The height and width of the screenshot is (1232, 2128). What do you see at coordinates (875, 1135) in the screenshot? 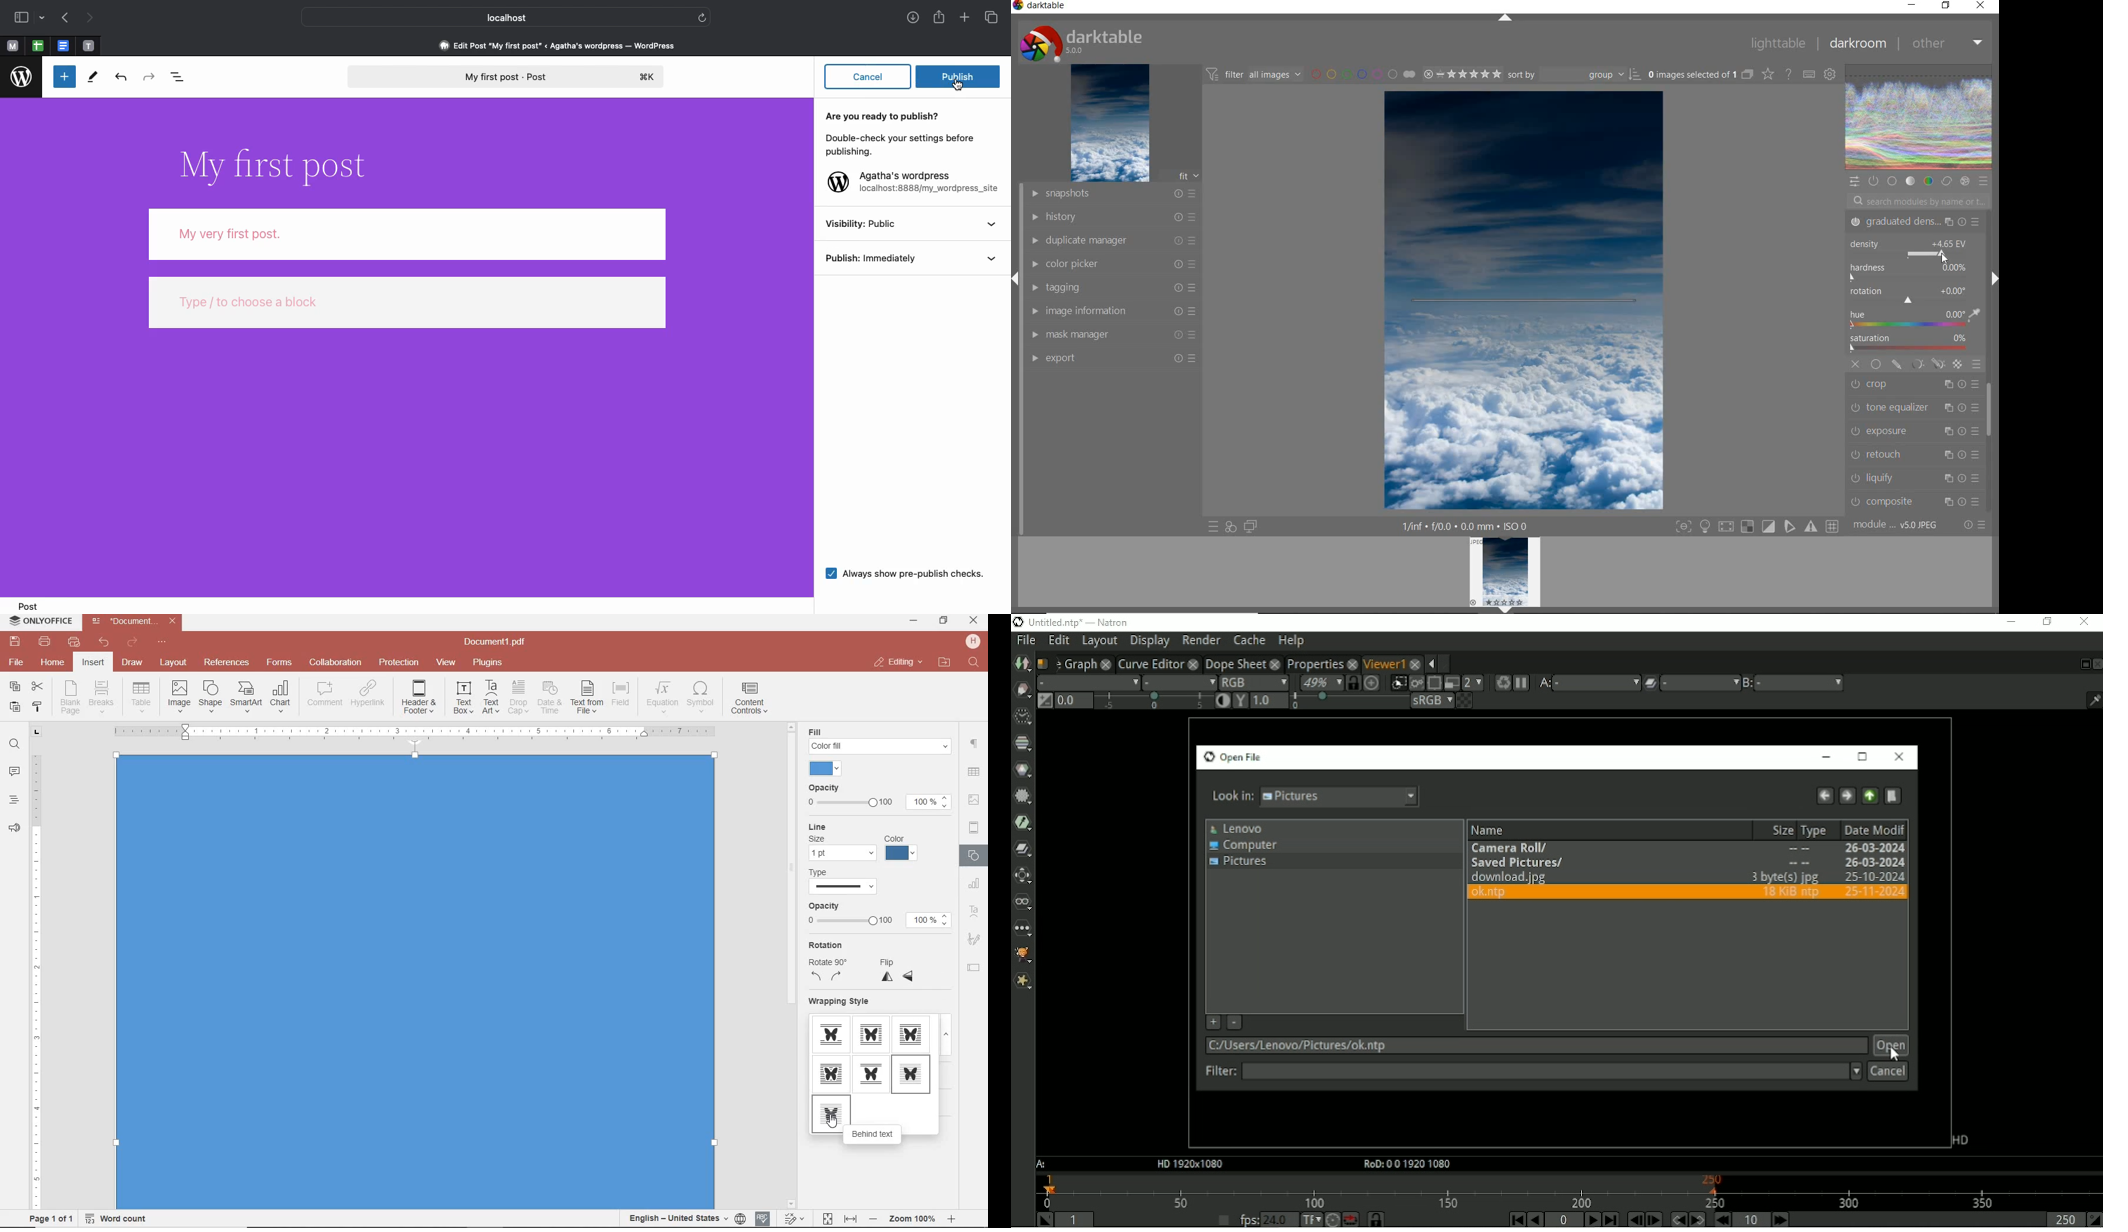
I see `BEHIND TEXT` at bounding box center [875, 1135].